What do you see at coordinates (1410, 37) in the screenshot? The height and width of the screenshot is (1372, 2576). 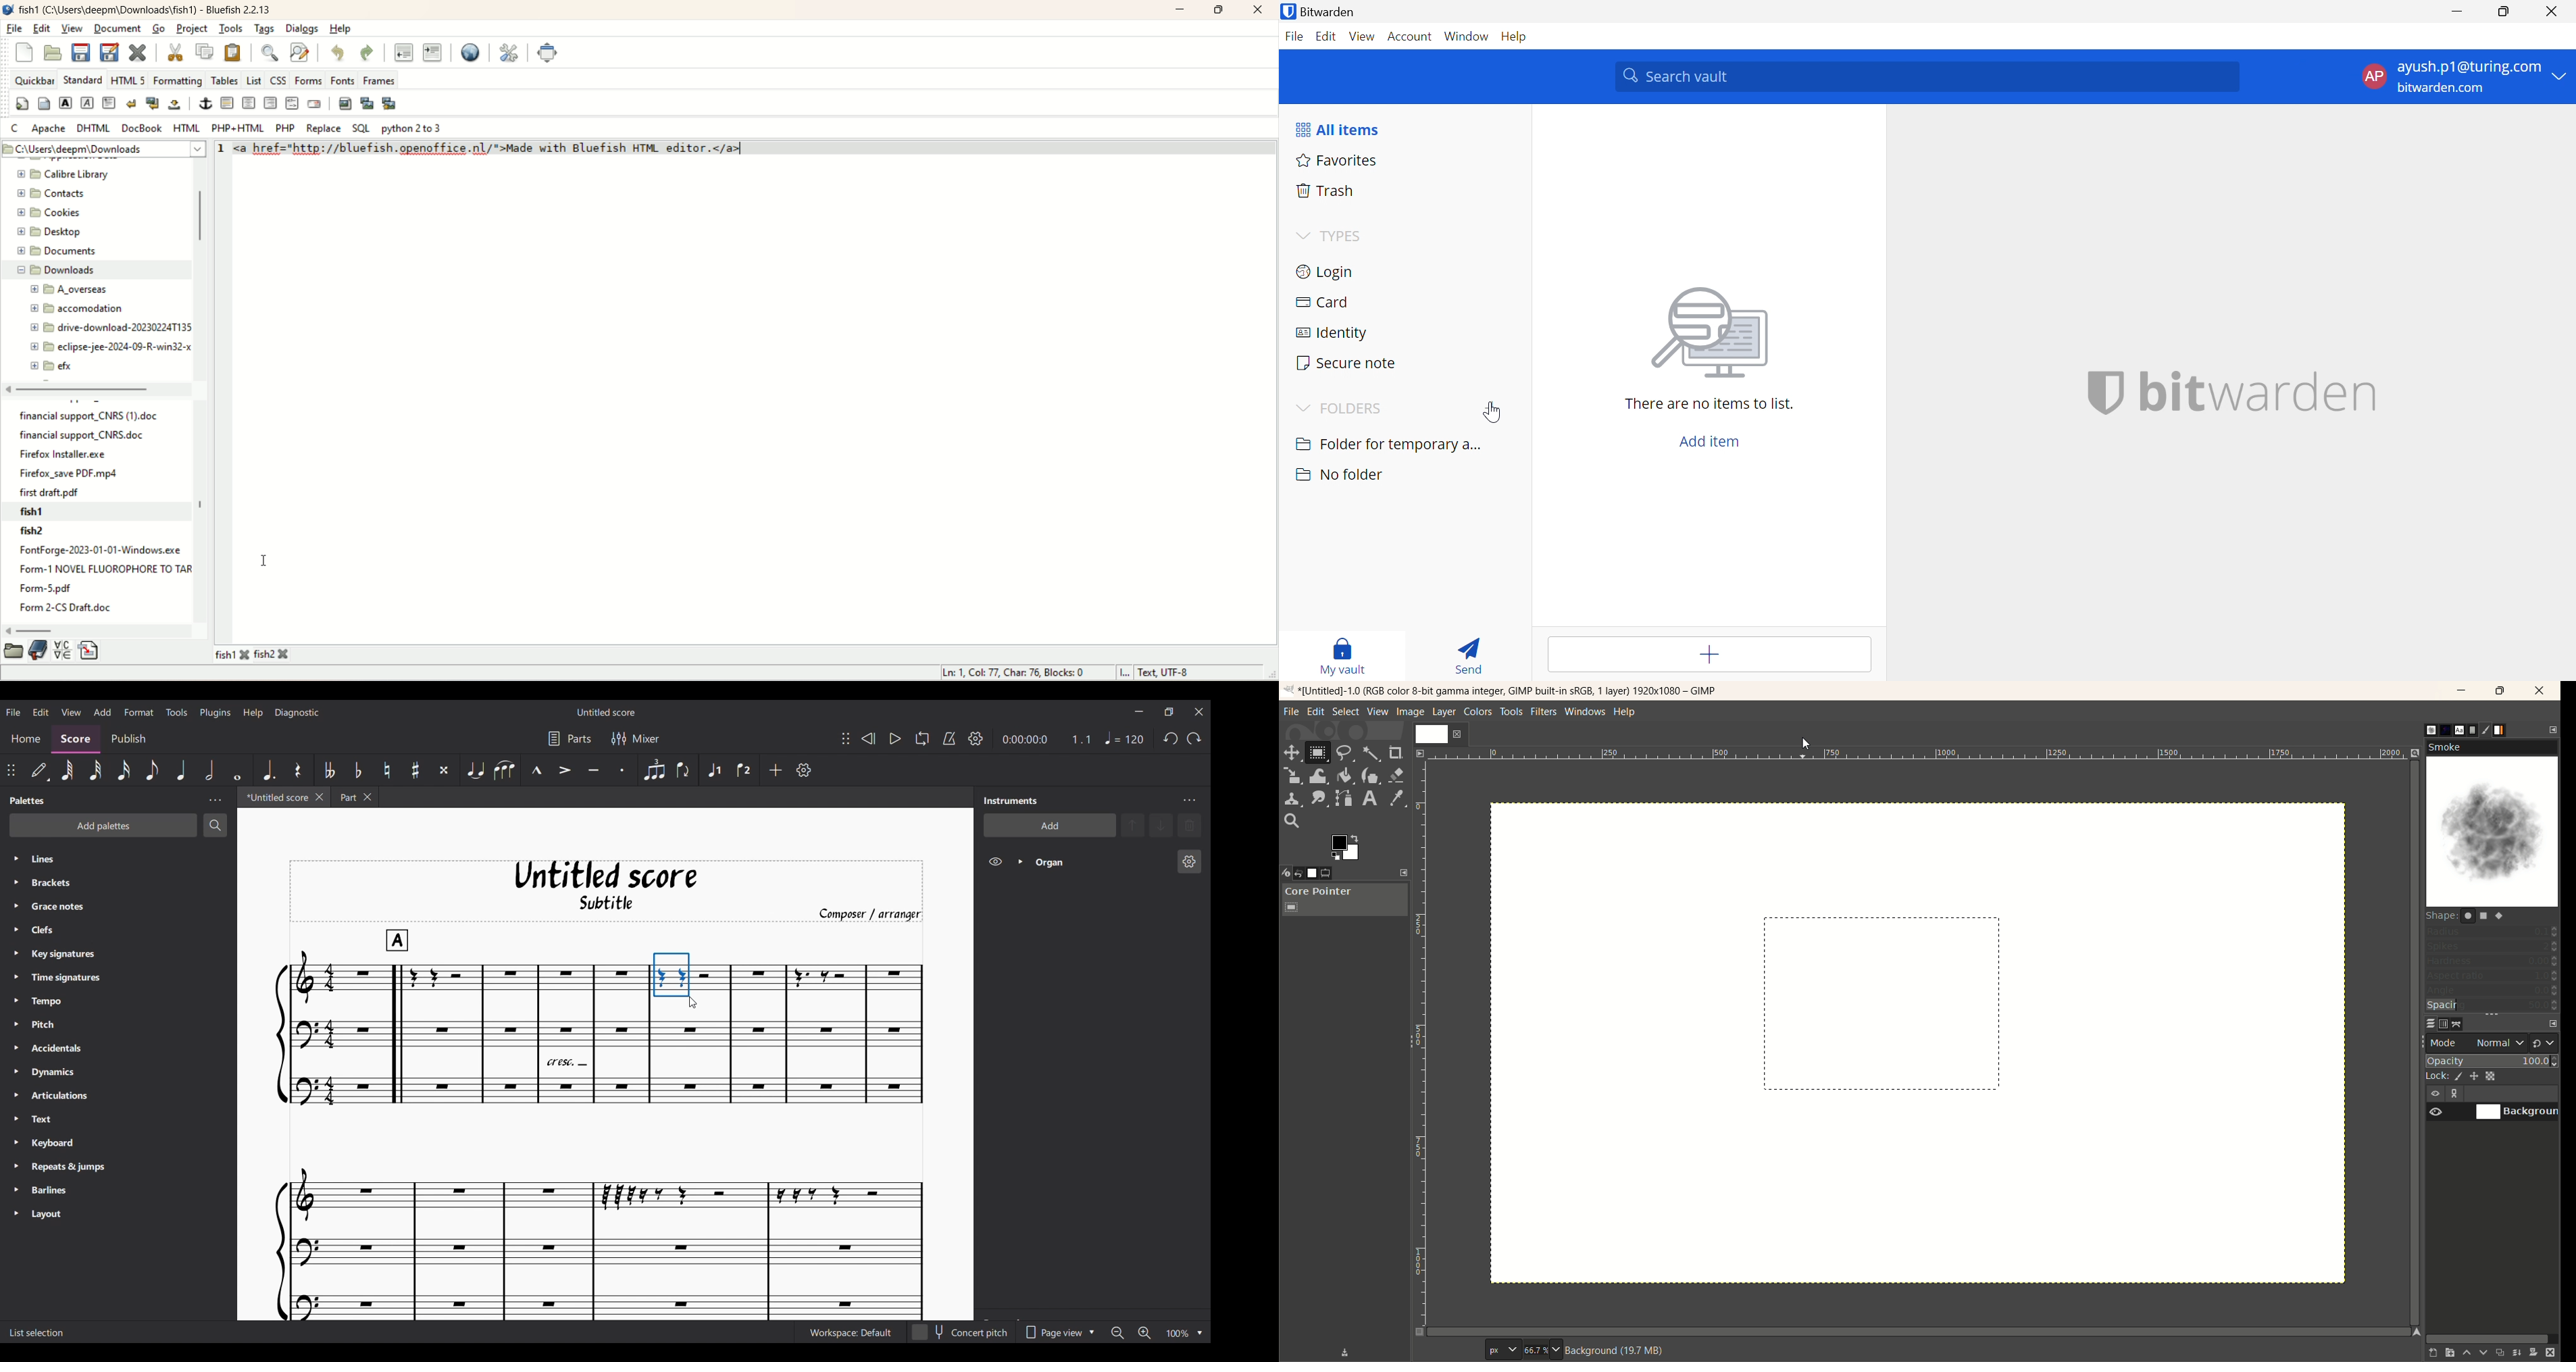 I see `Account` at bounding box center [1410, 37].